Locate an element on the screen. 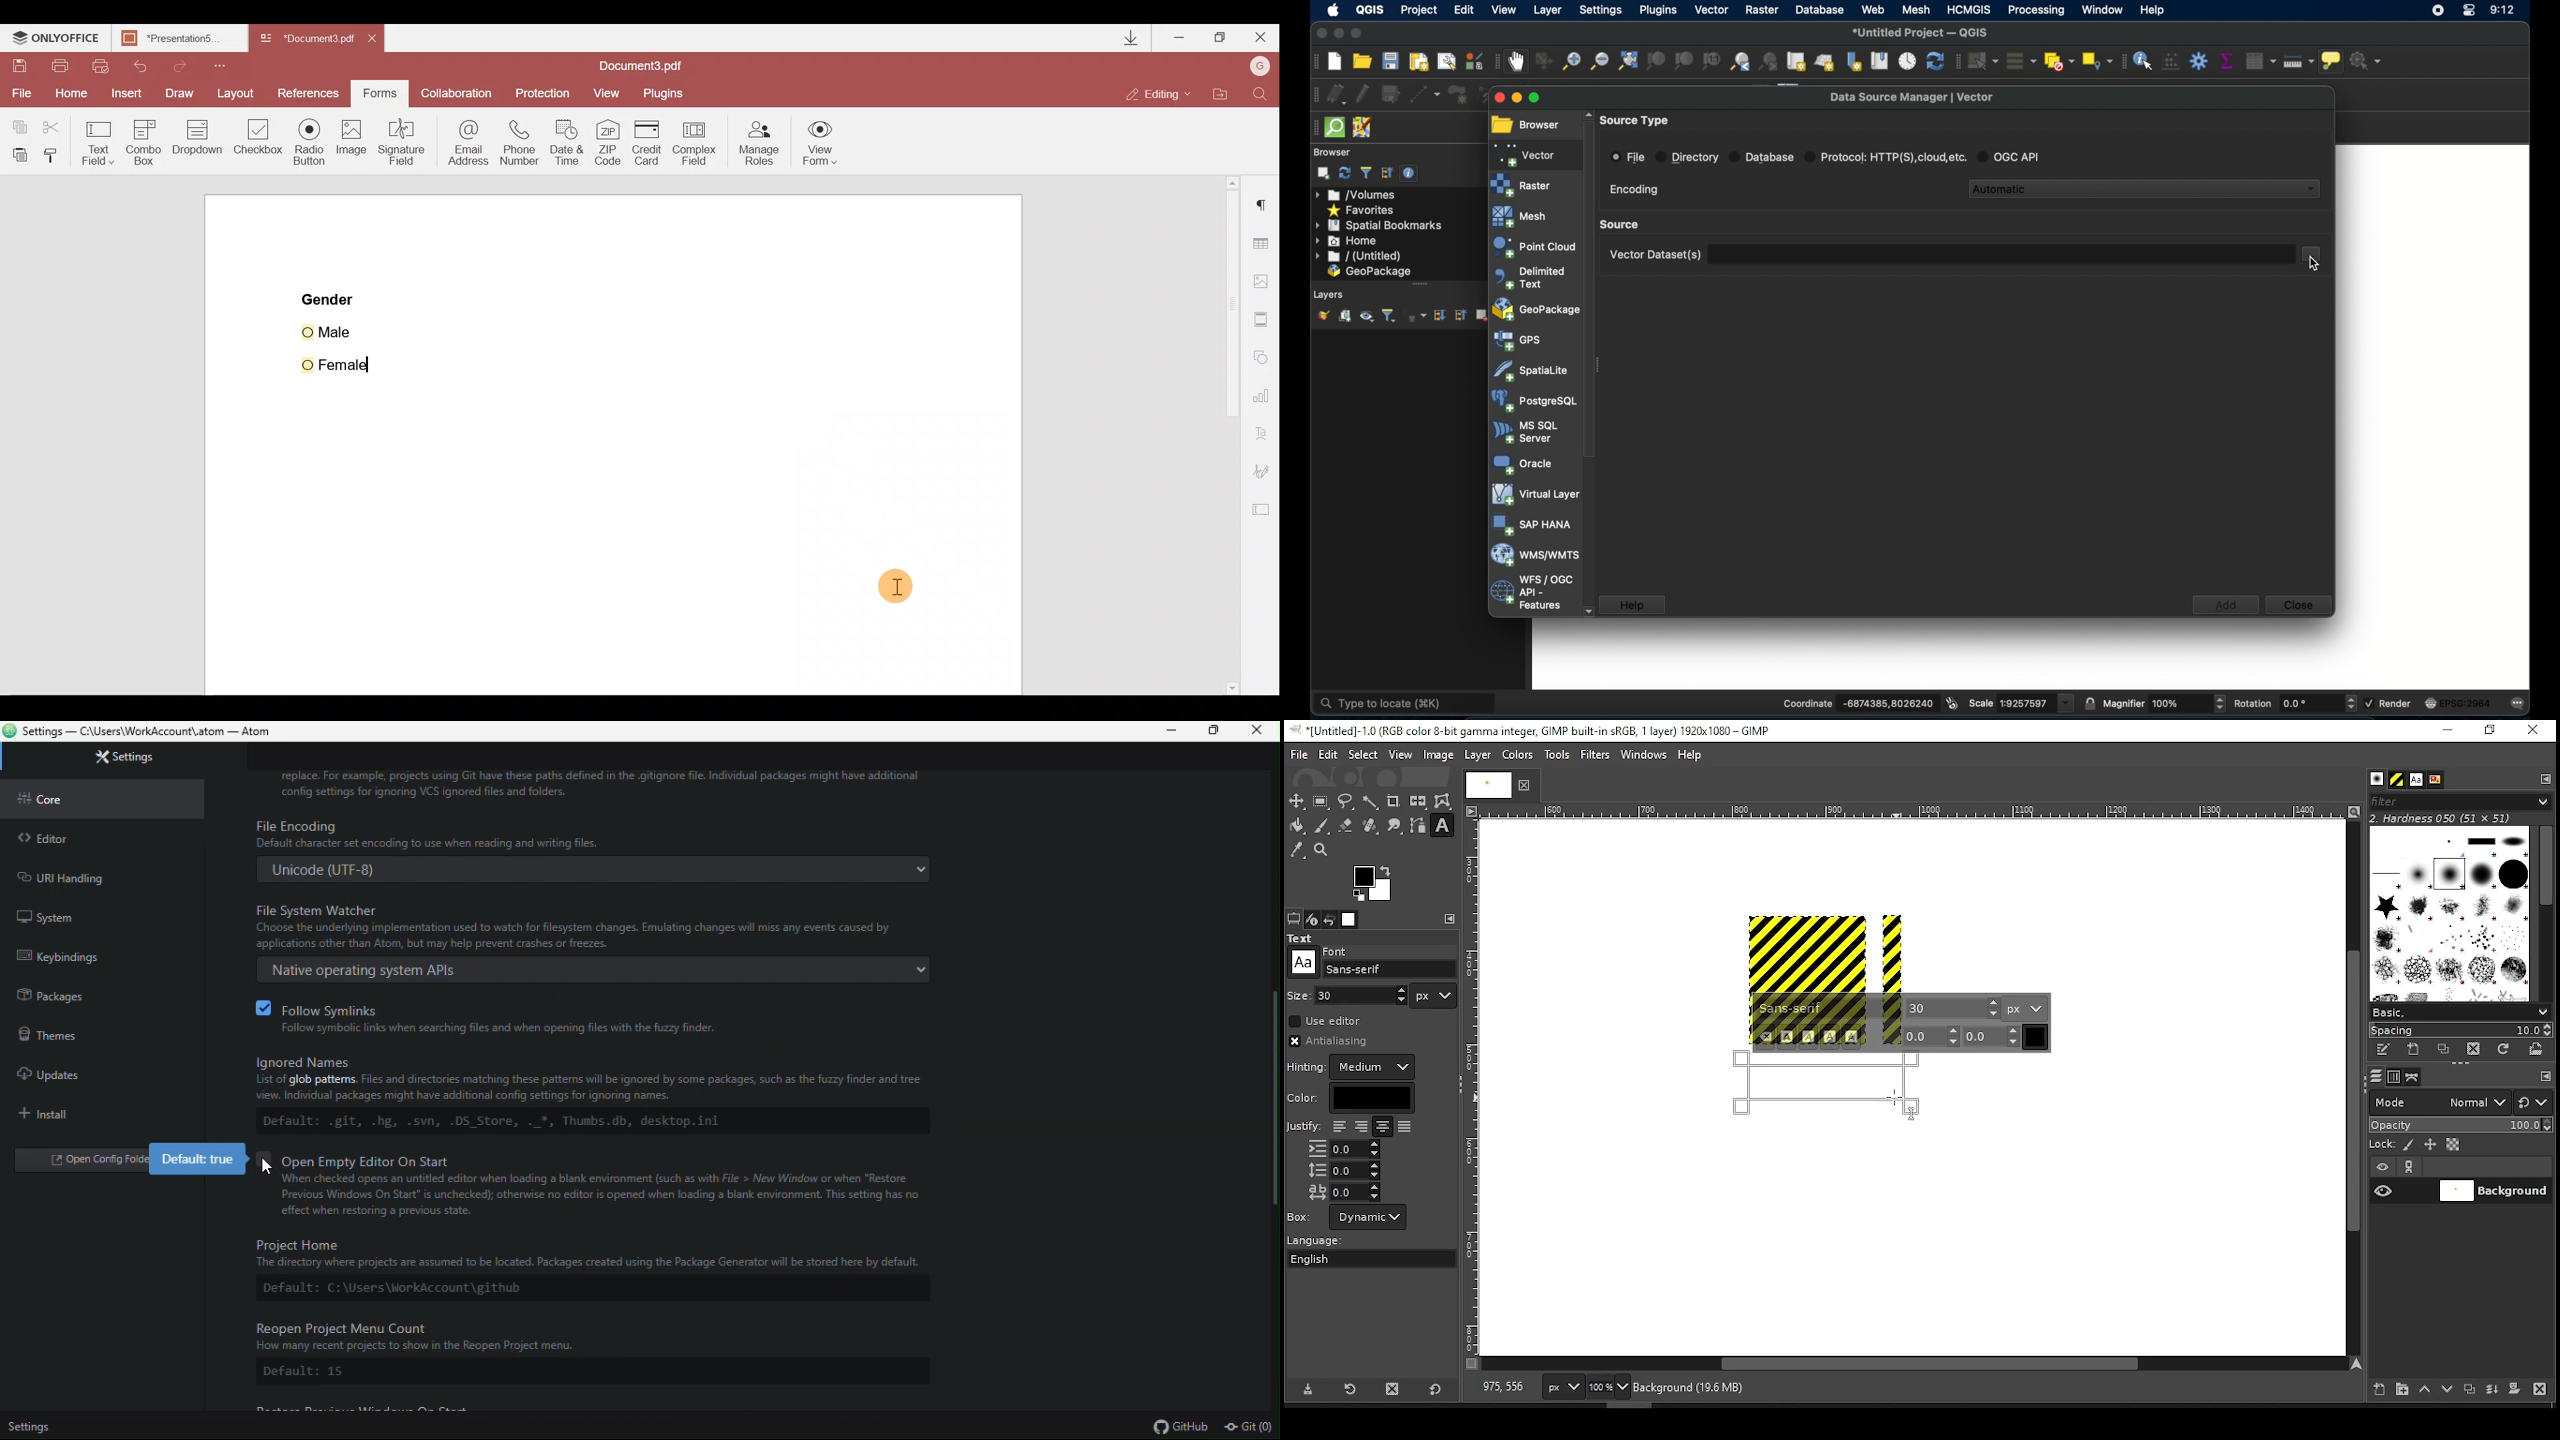 This screenshot has width=2576, height=1456. default value is located at coordinates (198, 1159).